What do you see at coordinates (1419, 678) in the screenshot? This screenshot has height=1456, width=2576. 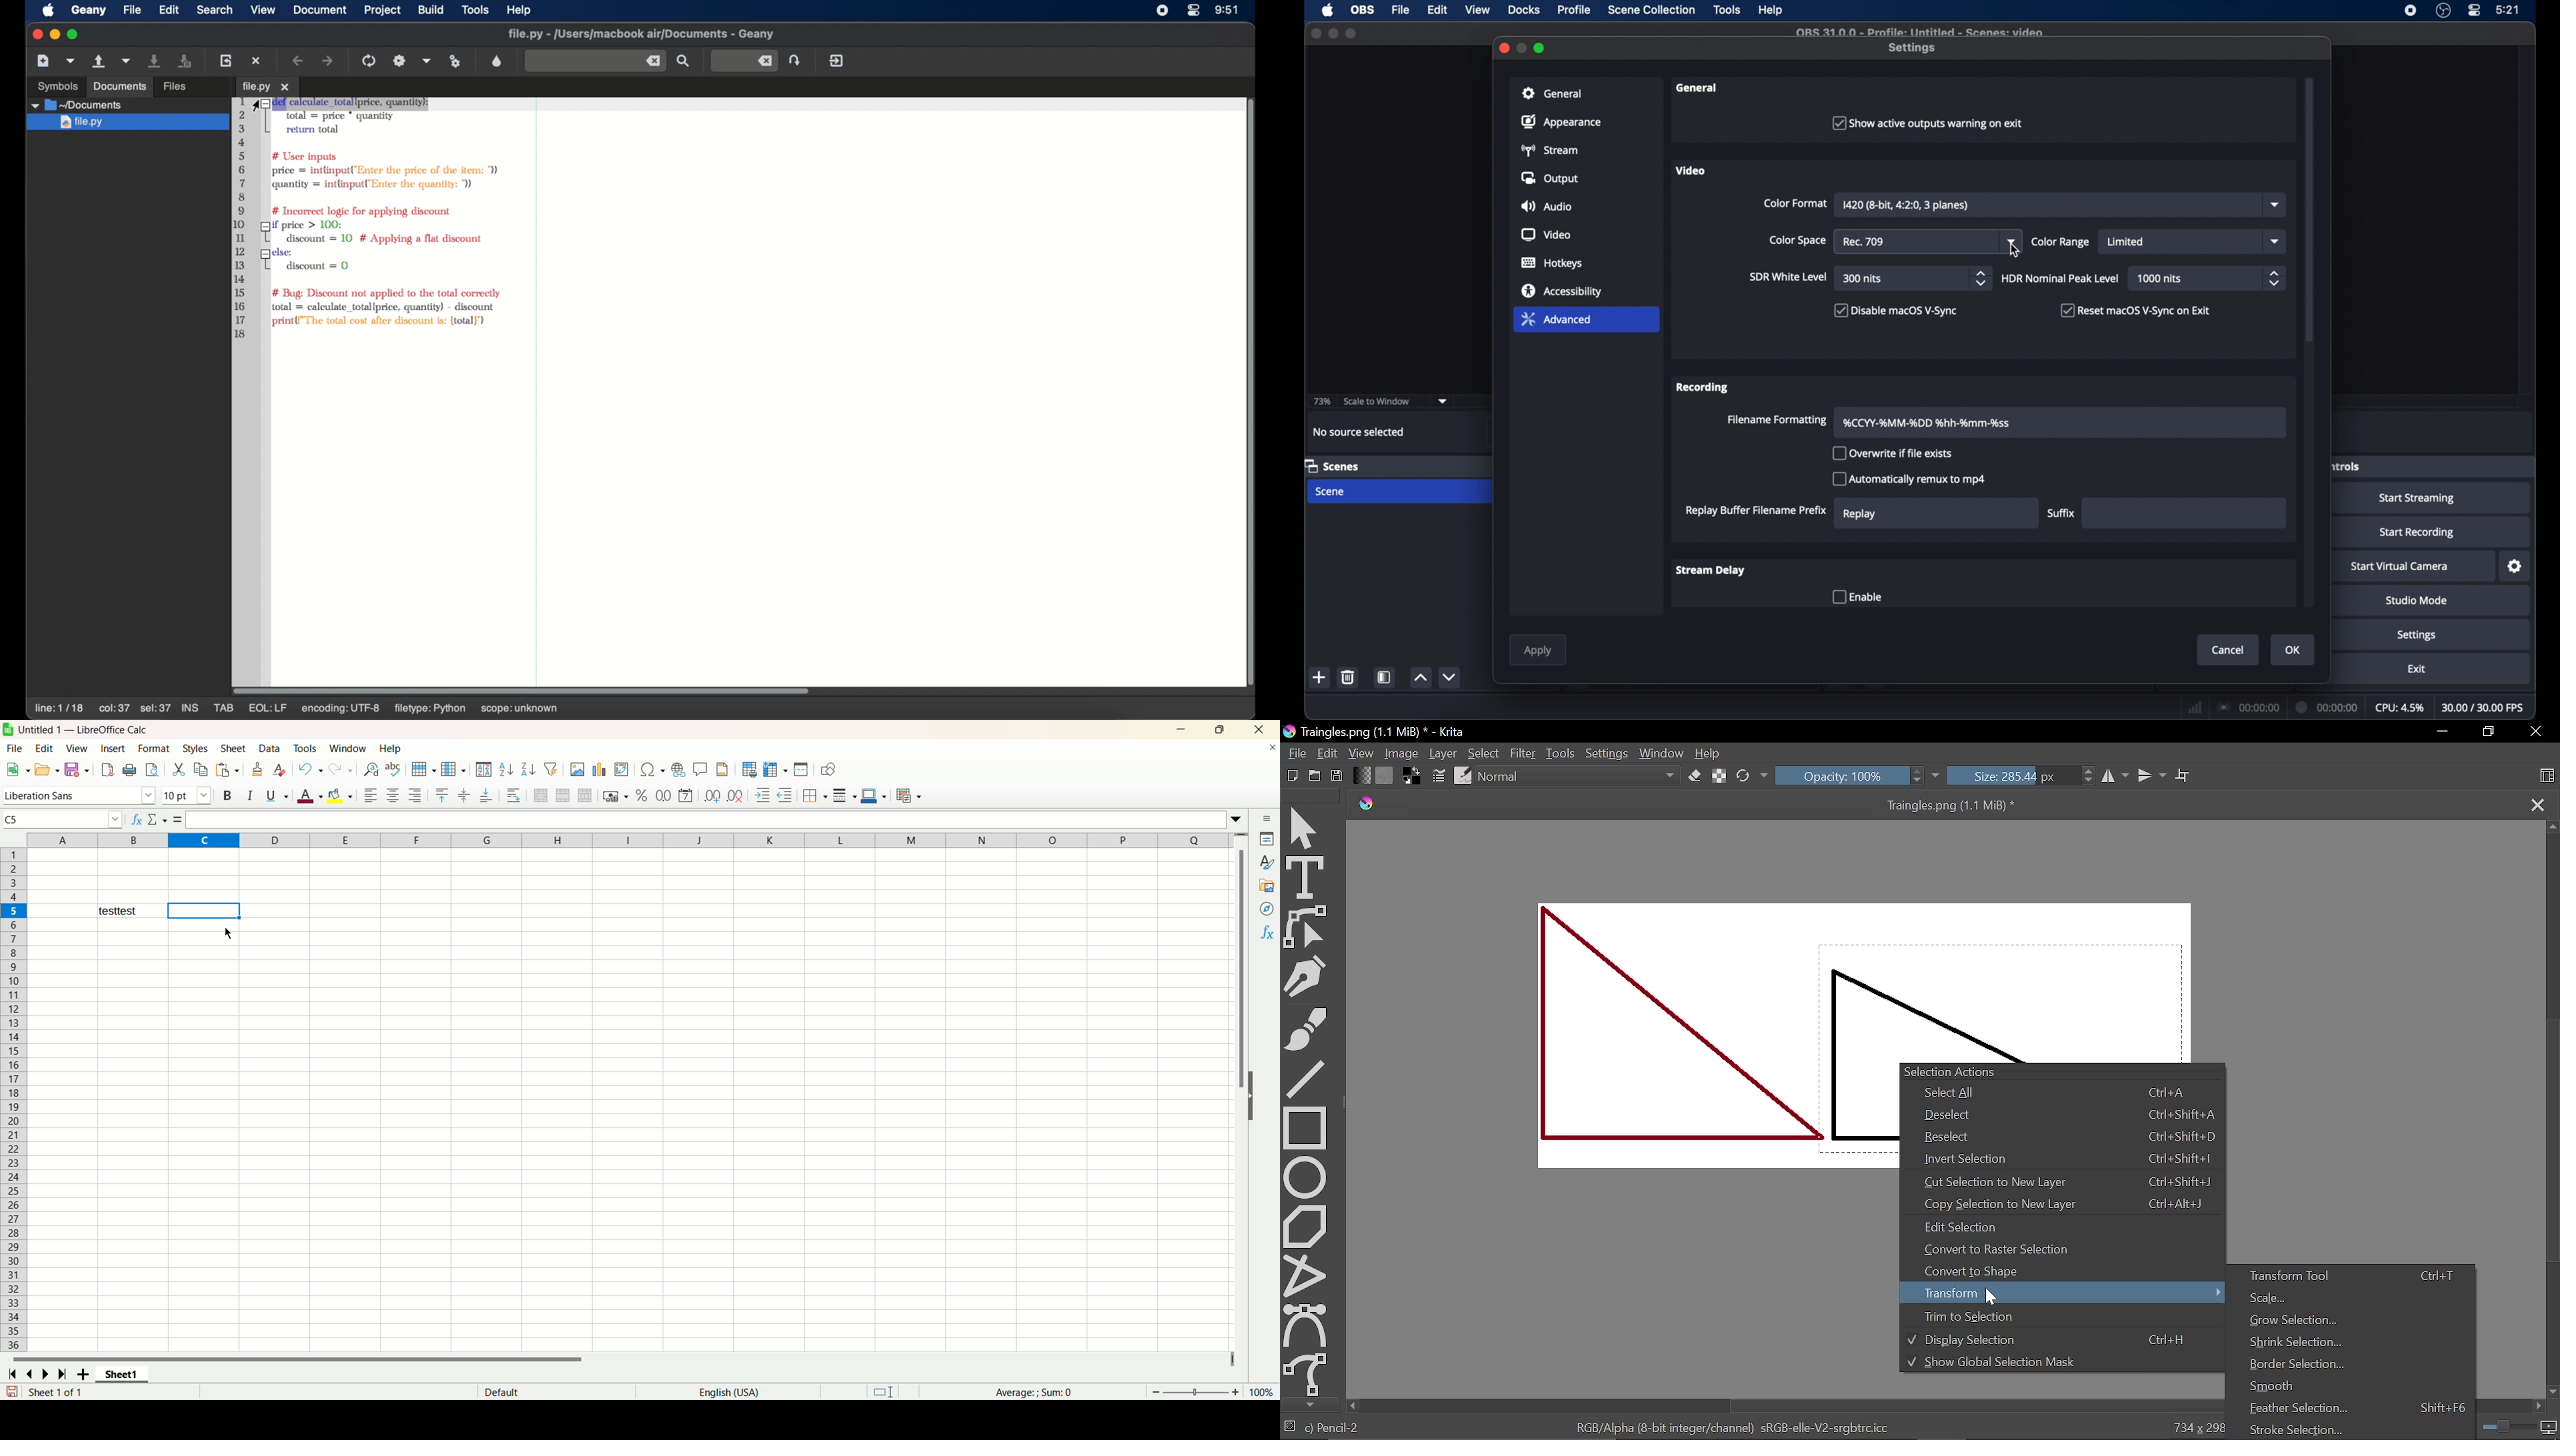 I see `increment` at bounding box center [1419, 678].